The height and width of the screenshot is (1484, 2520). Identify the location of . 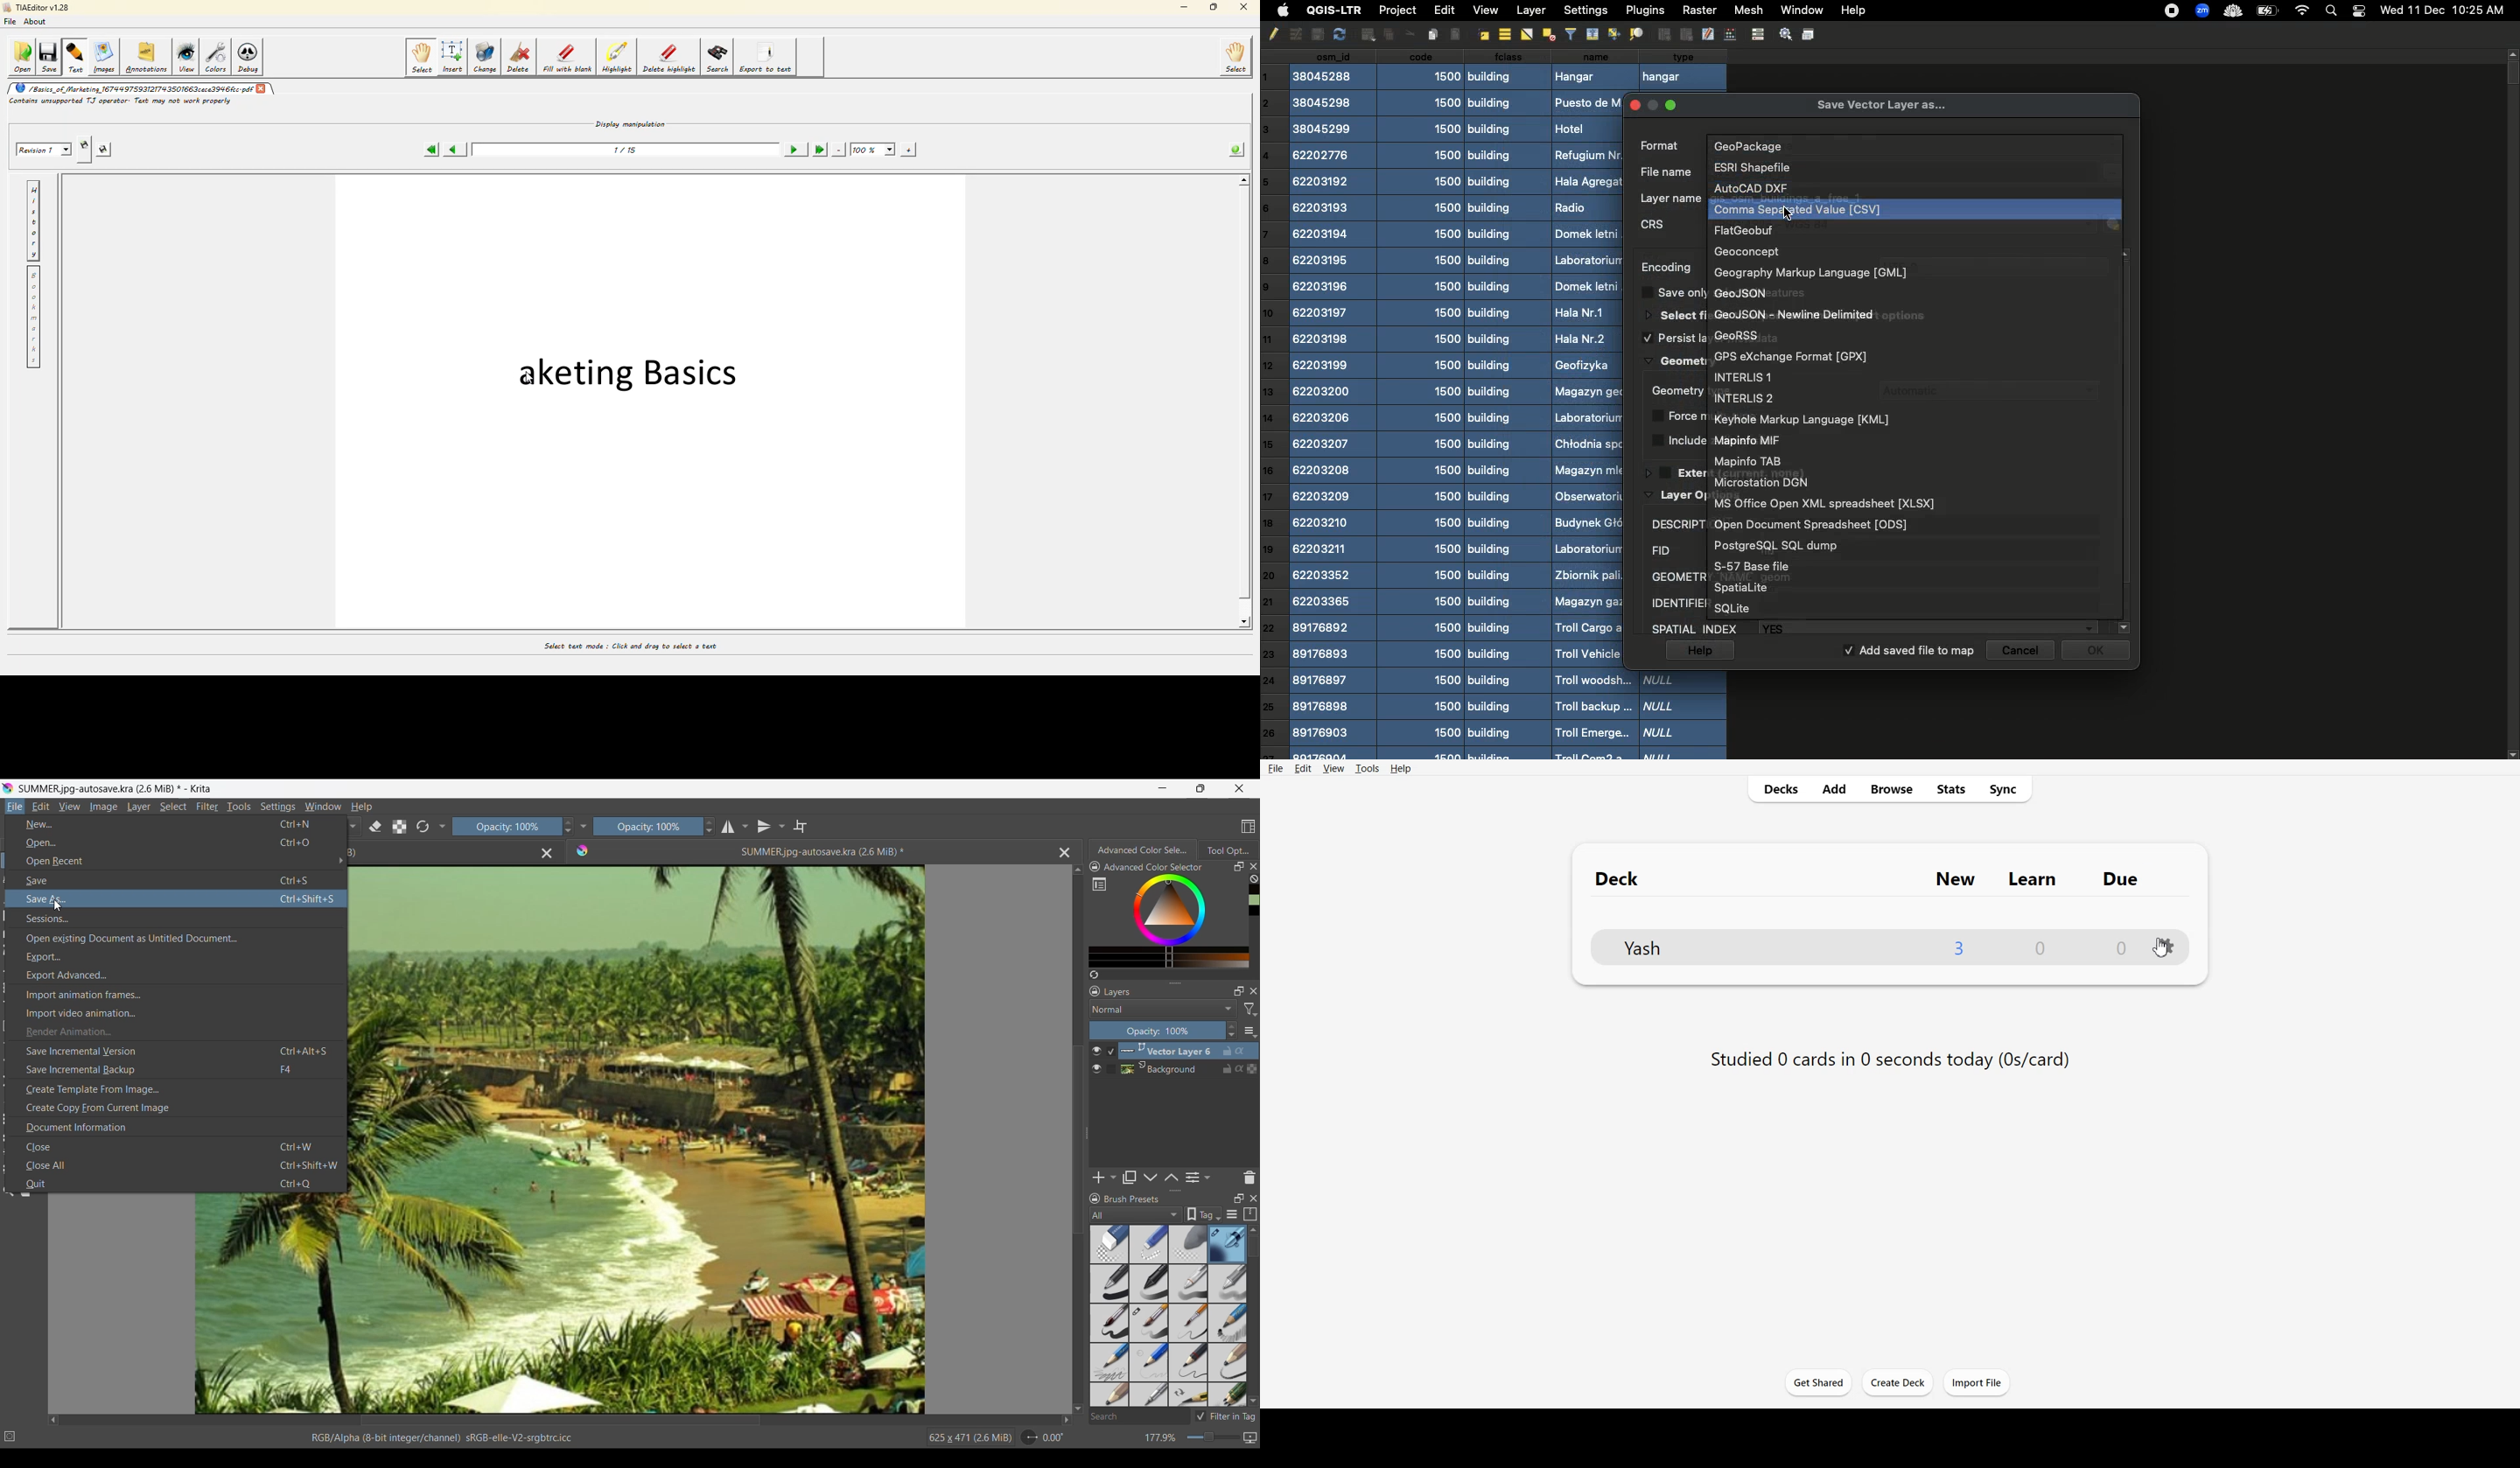
(1406, 34).